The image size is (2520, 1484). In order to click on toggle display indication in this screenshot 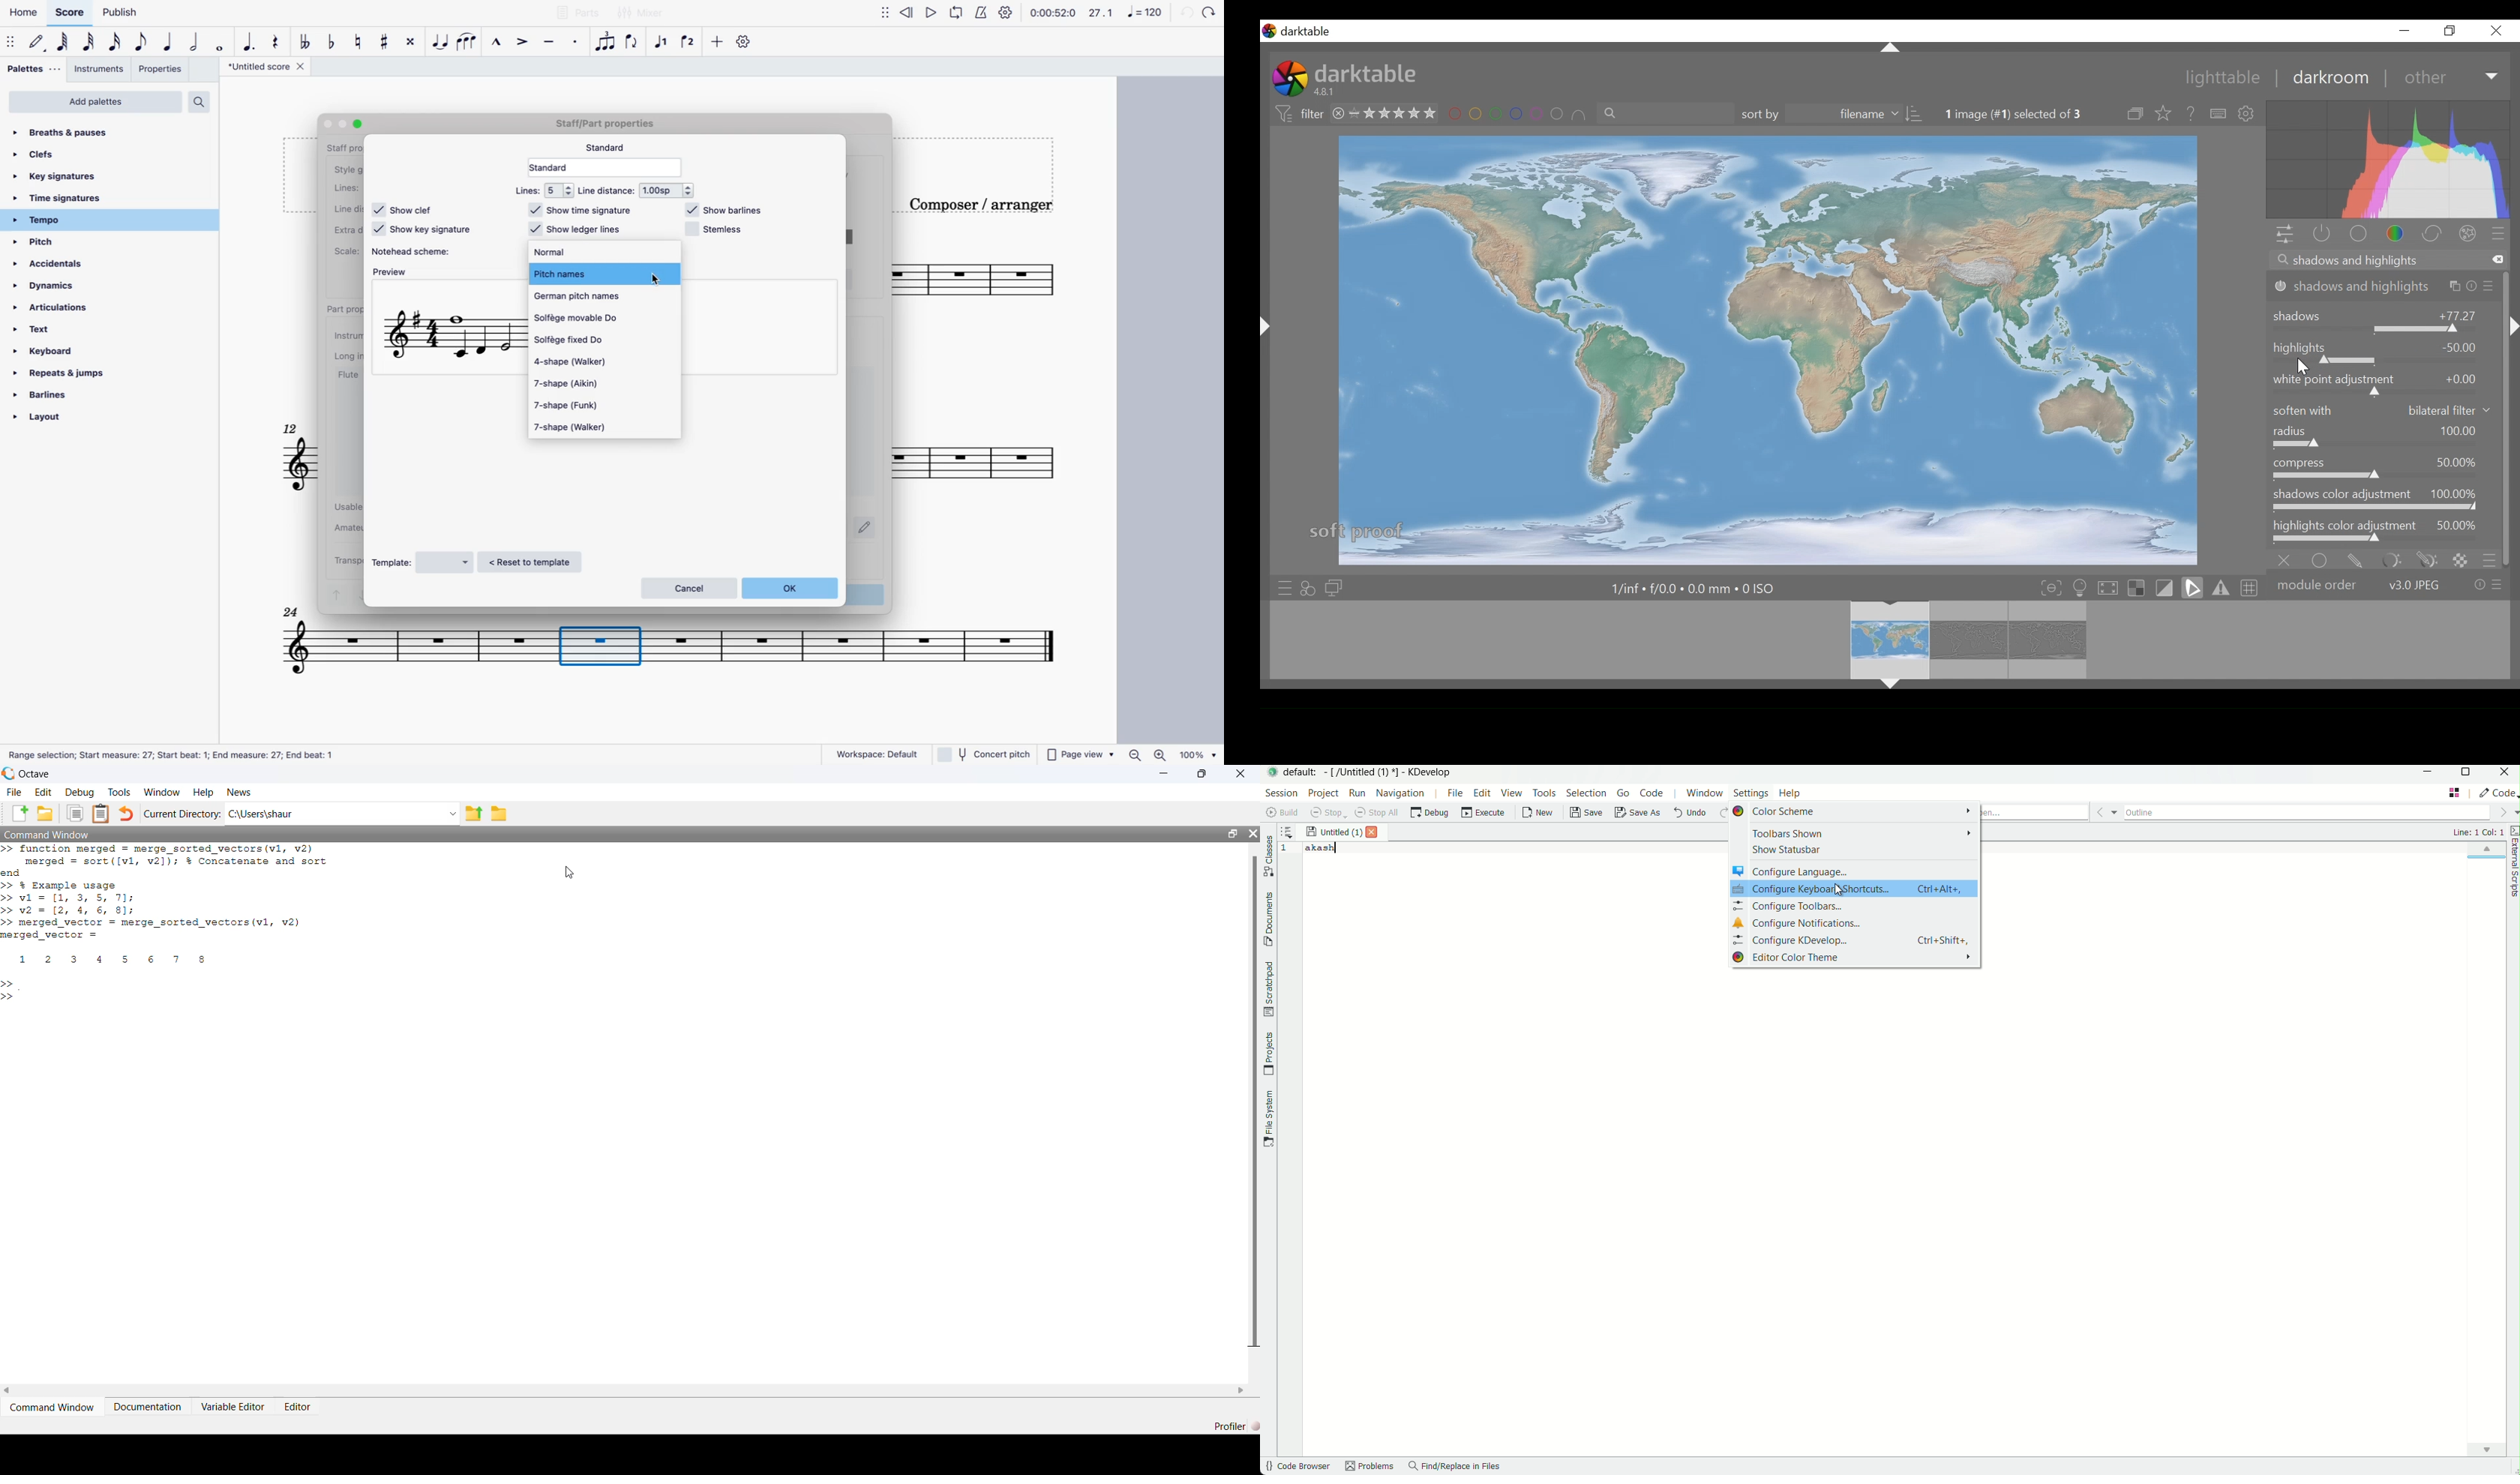, I will do `click(2166, 588)`.